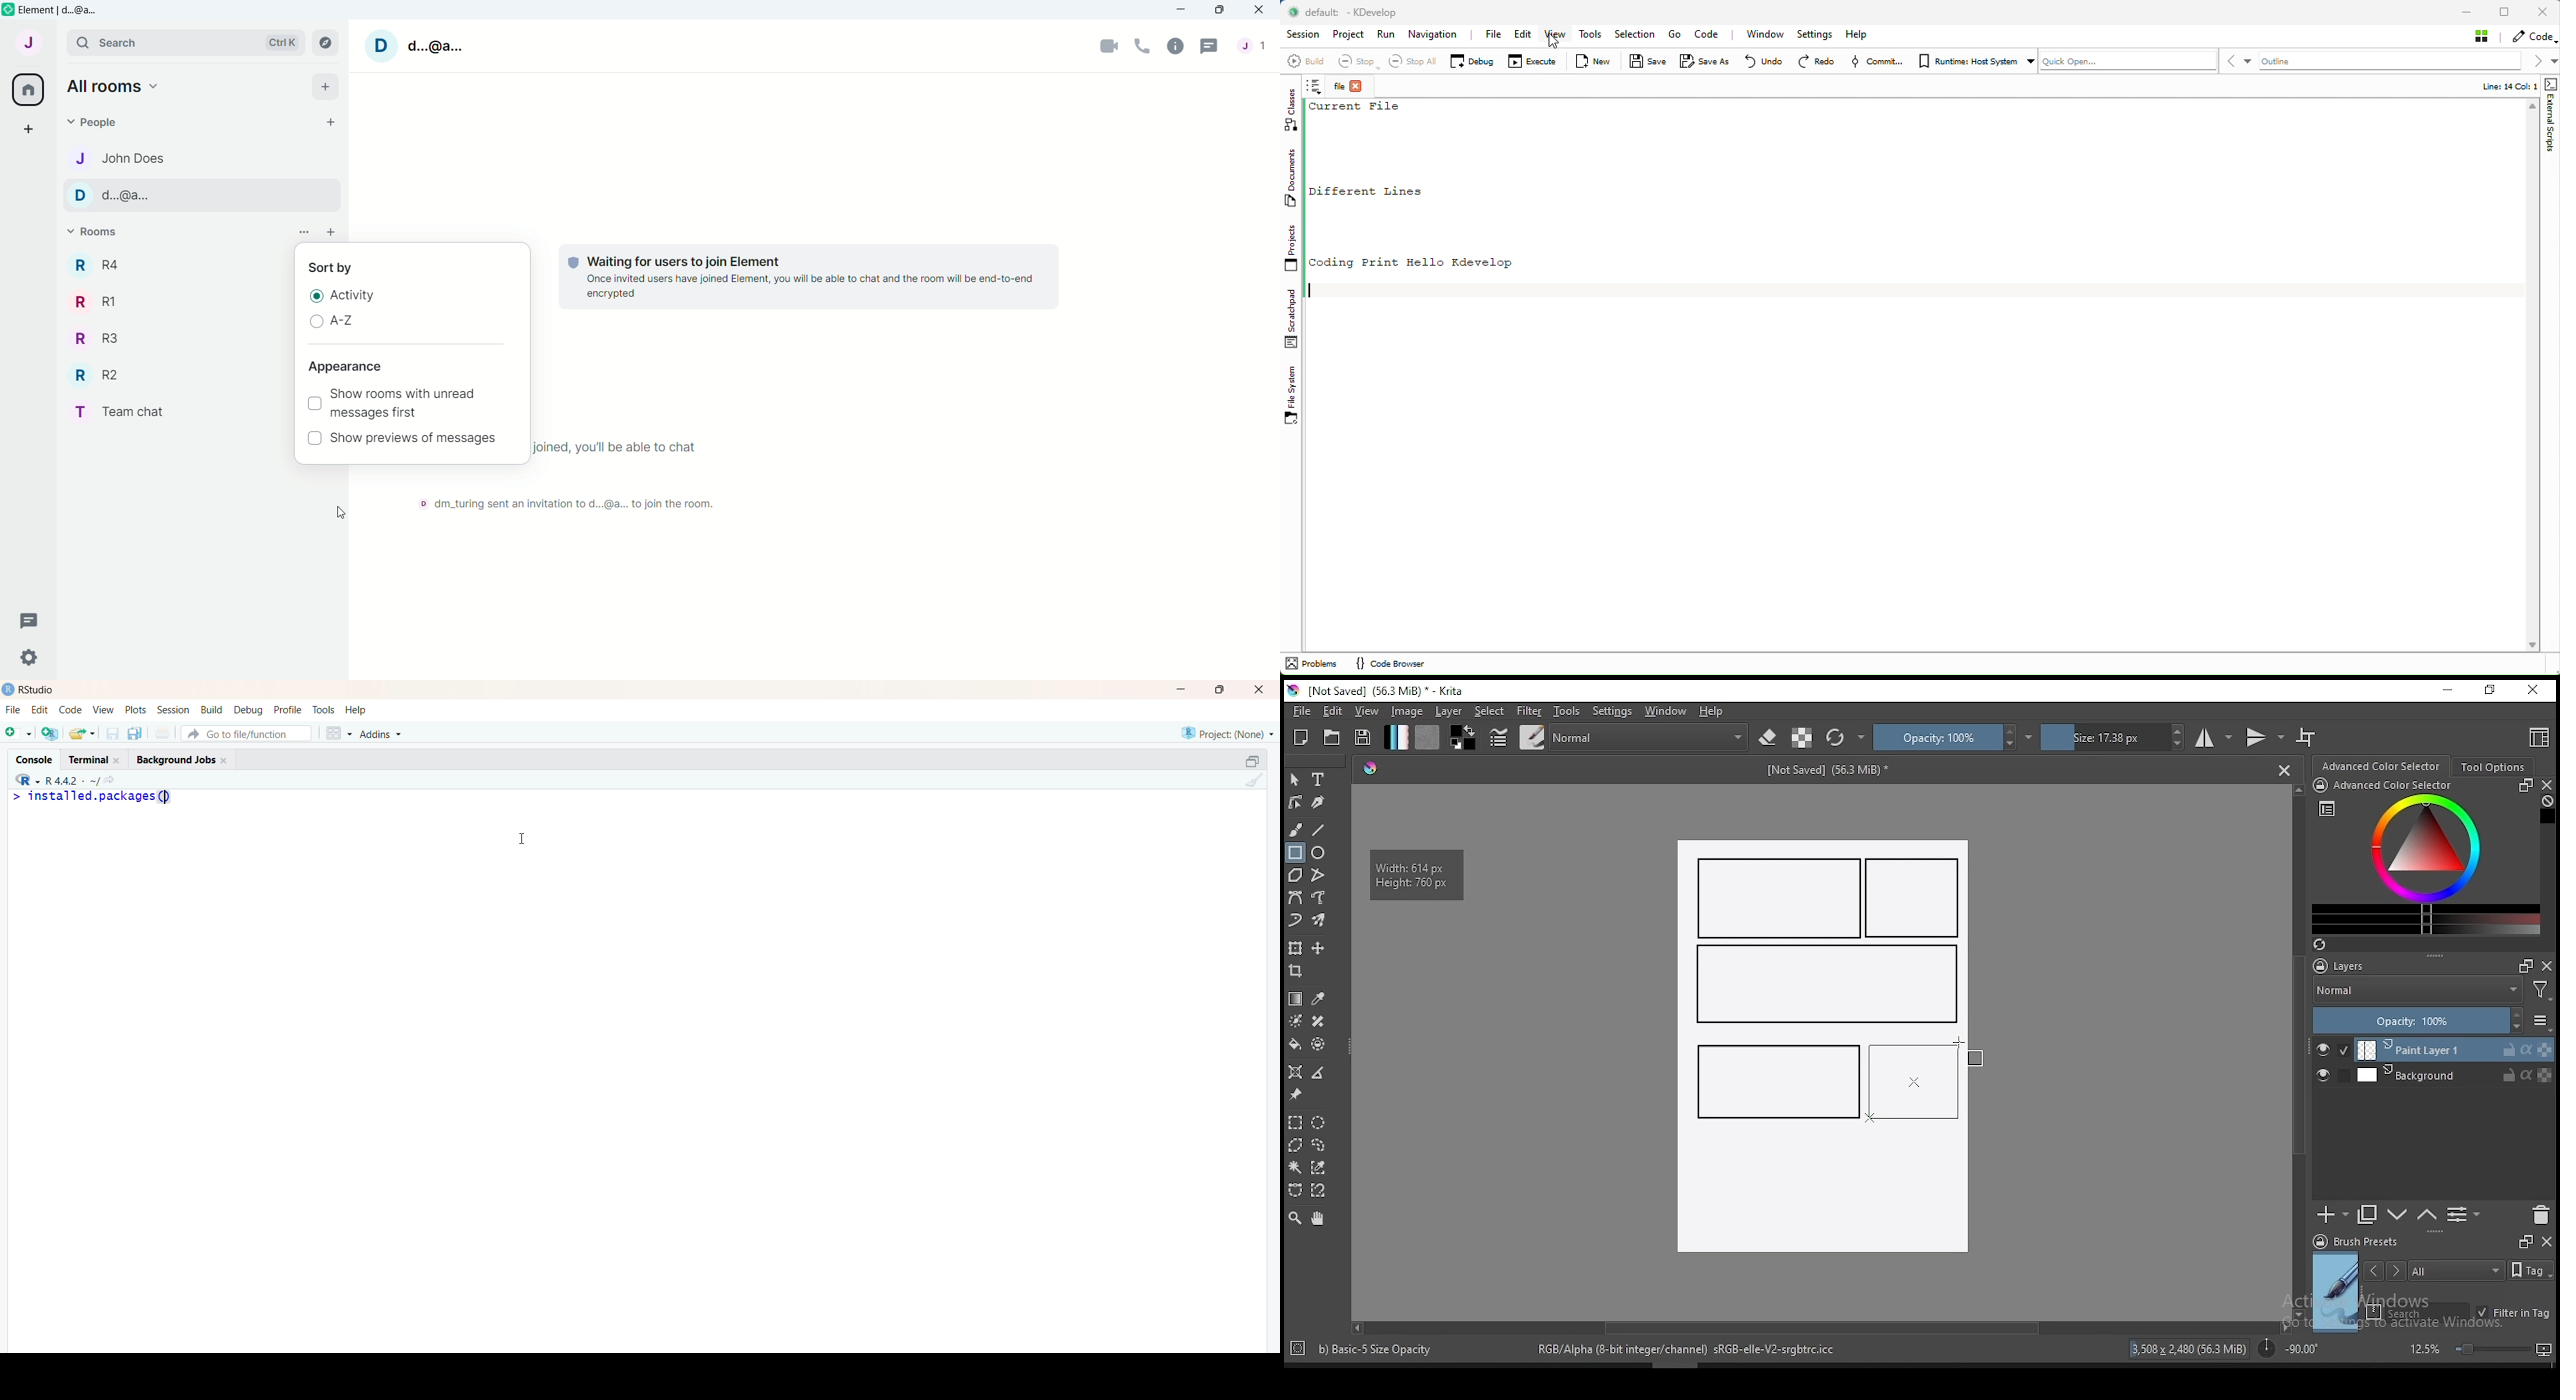 Image resolution: width=2576 pixels, height=1400 pixels. What do you see at coordinates (1770, 738) in the screenshot?
I see `set eraser mode` at bounding box center [1770, 738].